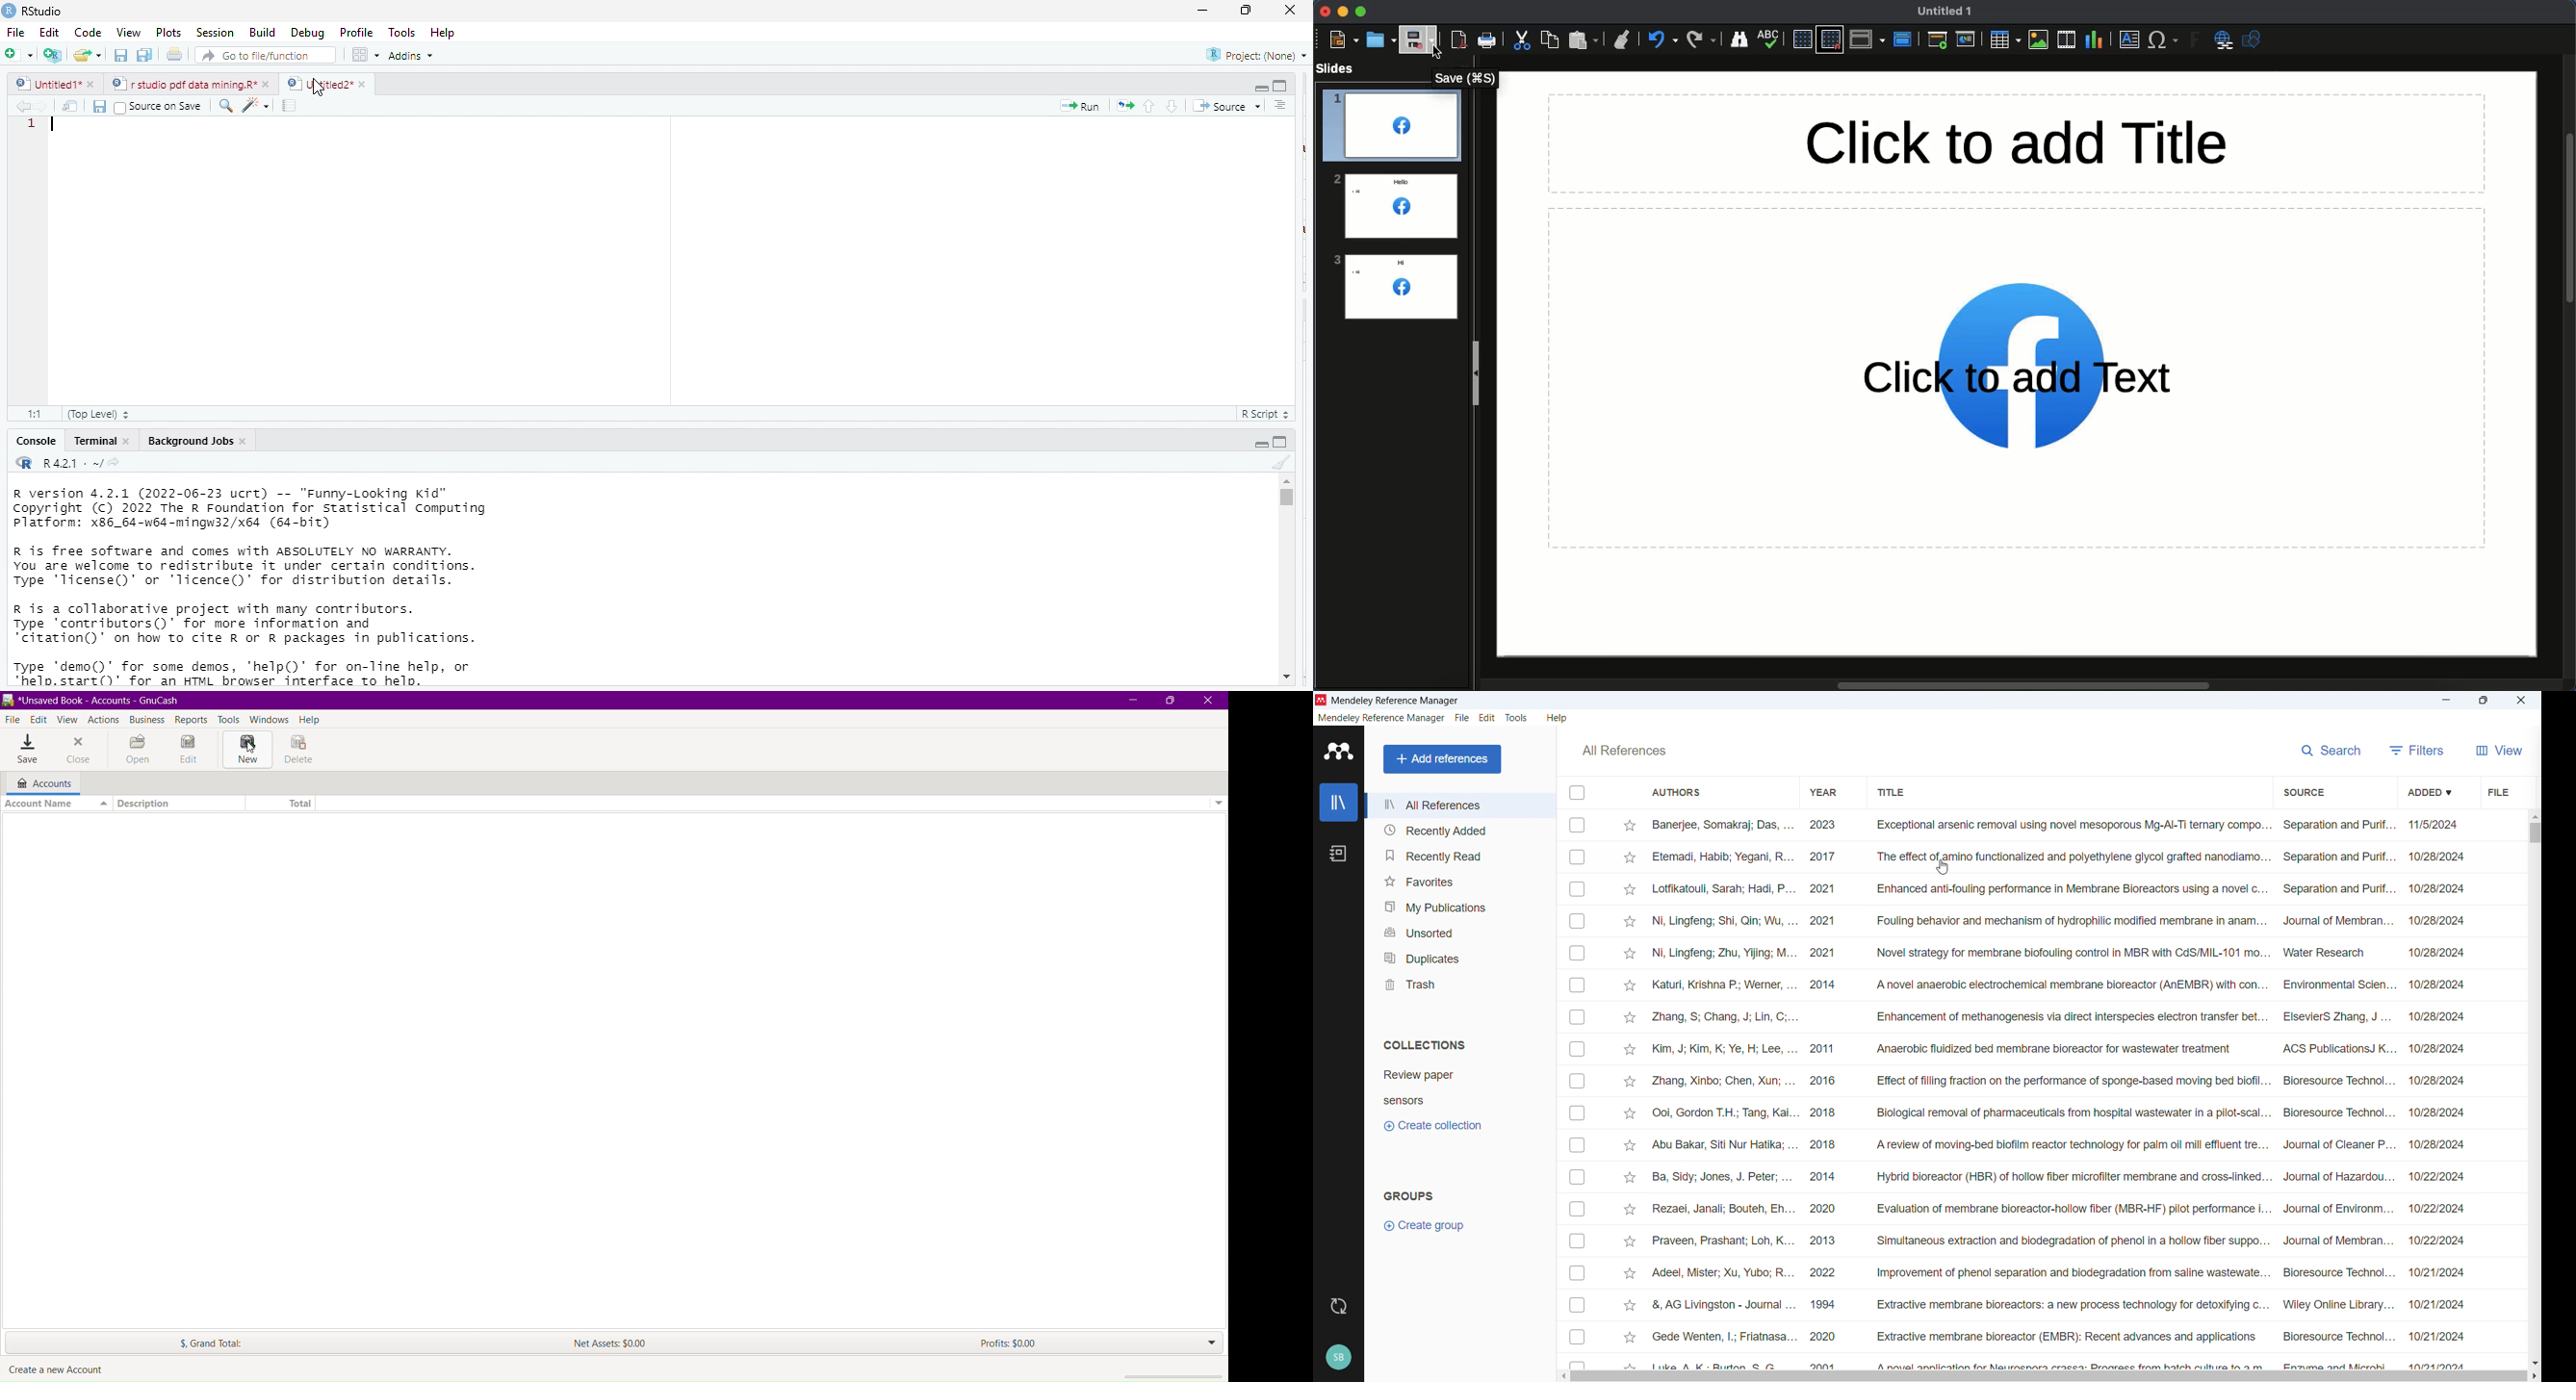  Describe the element at coordinates (2568, 218) in the screenshot. I see `Scroll bar` at that location.